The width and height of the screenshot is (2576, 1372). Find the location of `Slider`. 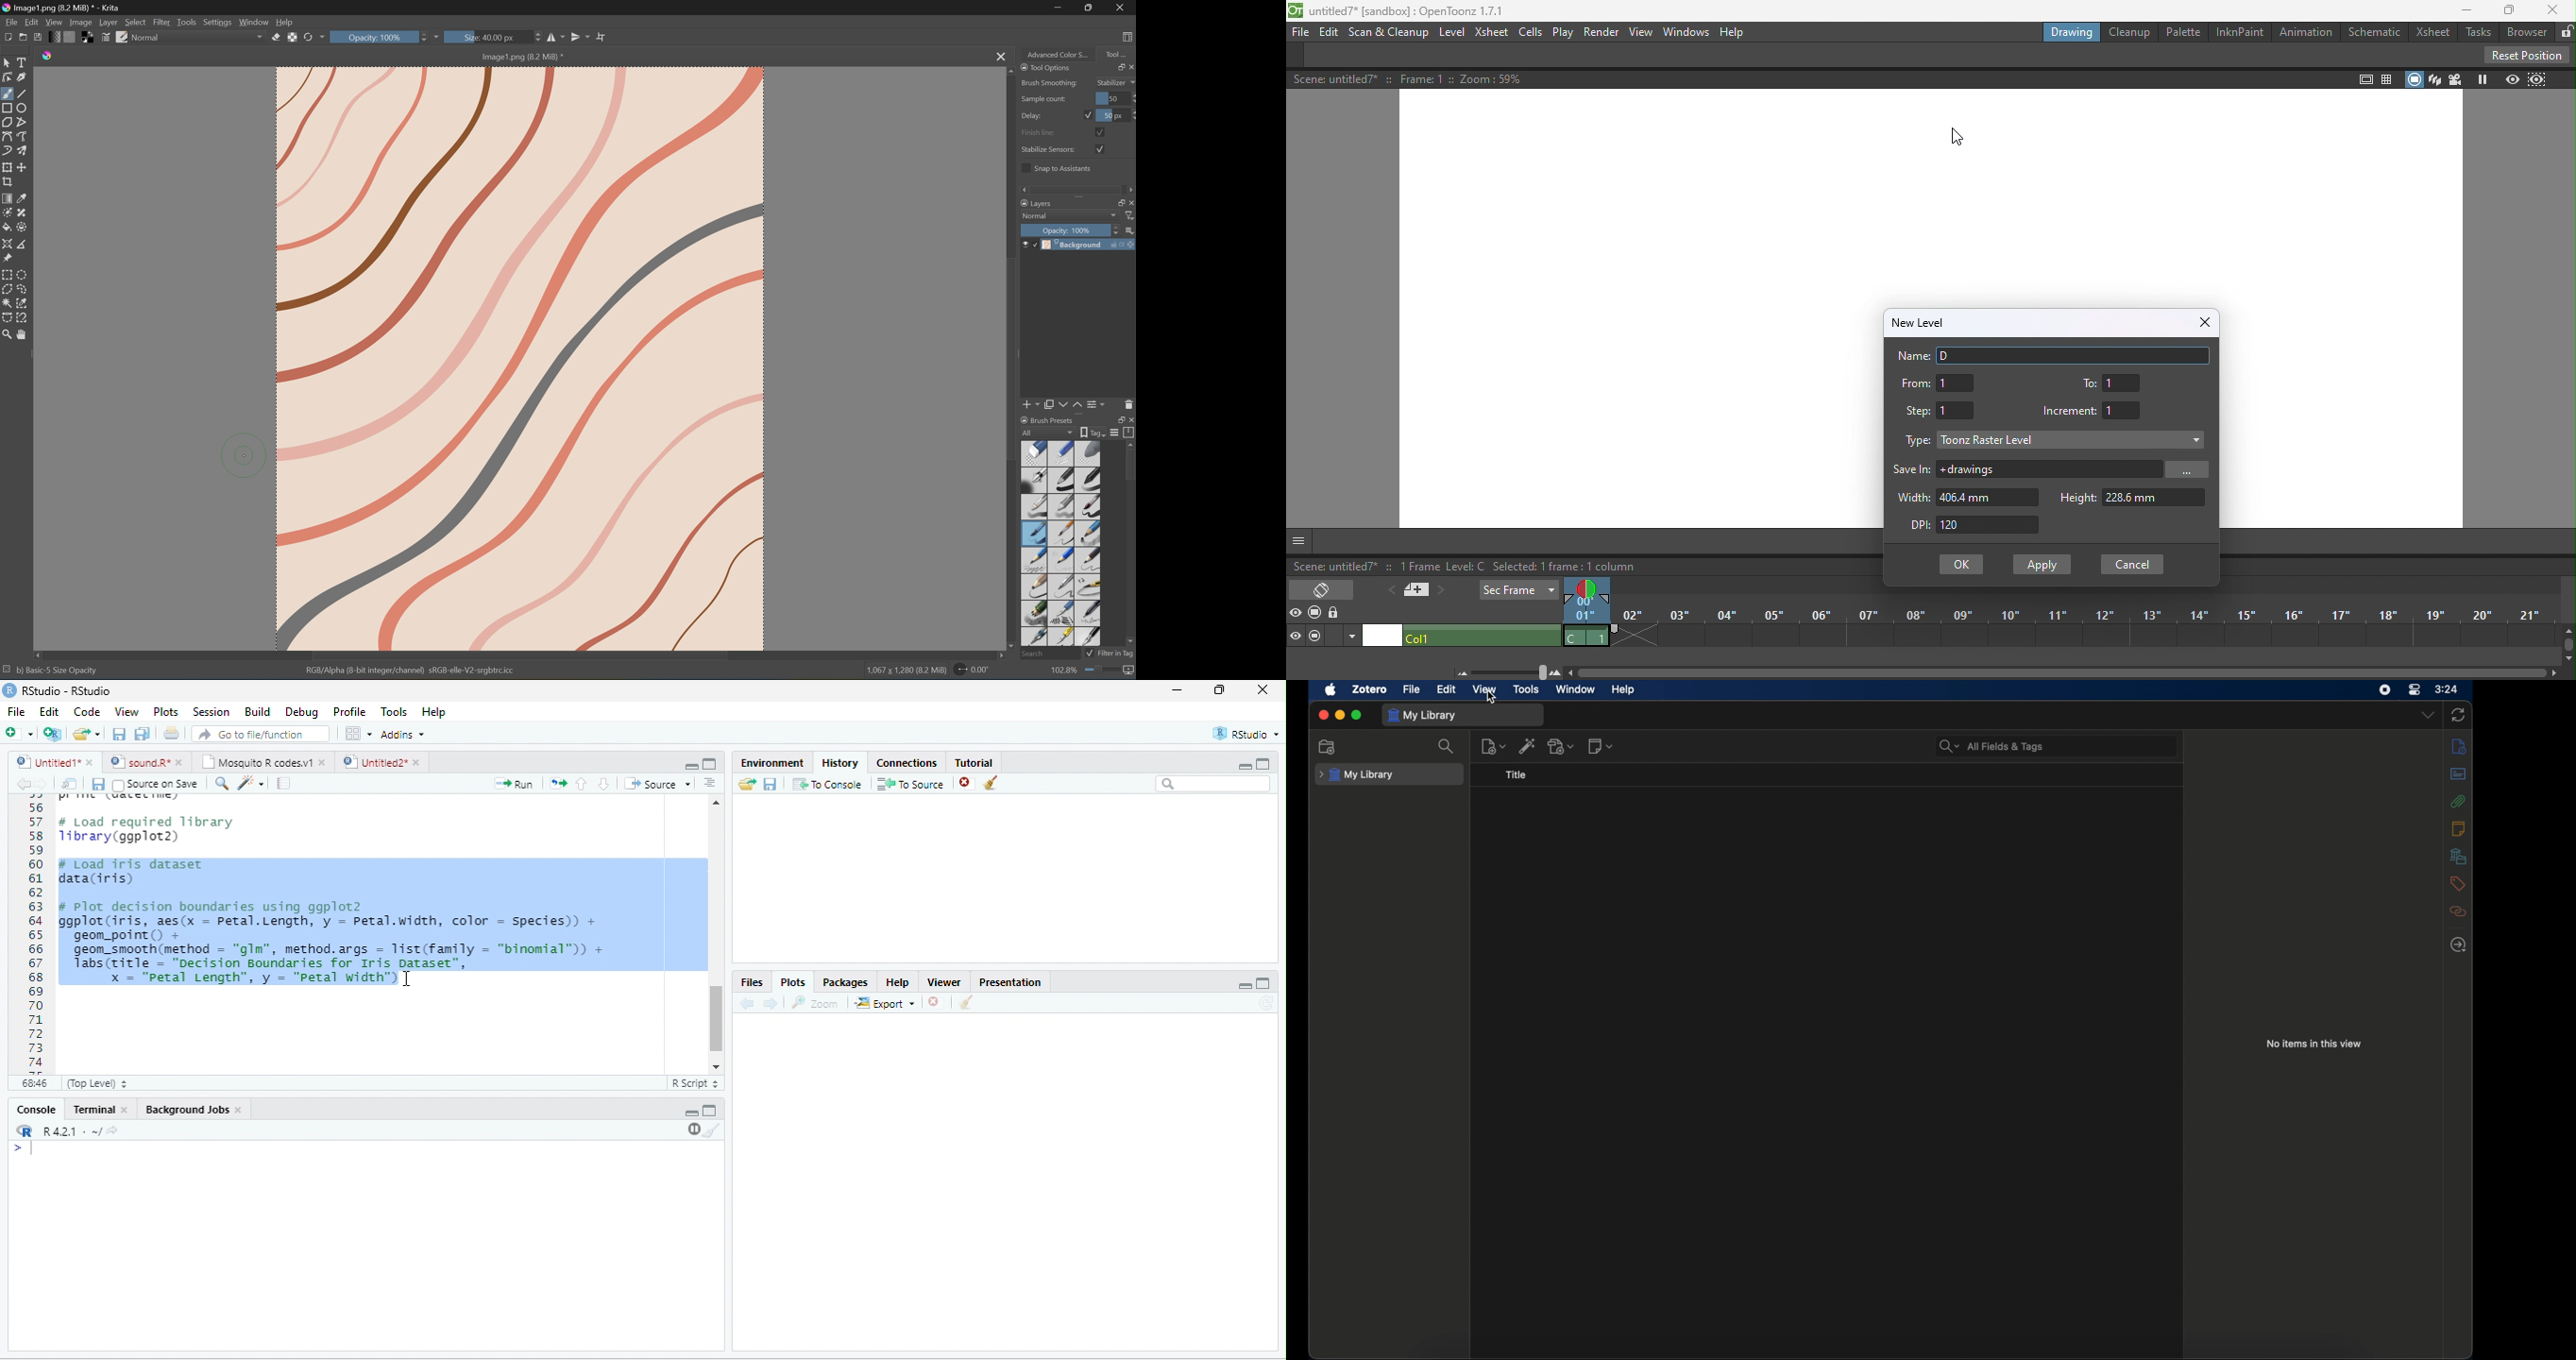

Slider is located at coordinates (1113, 230).